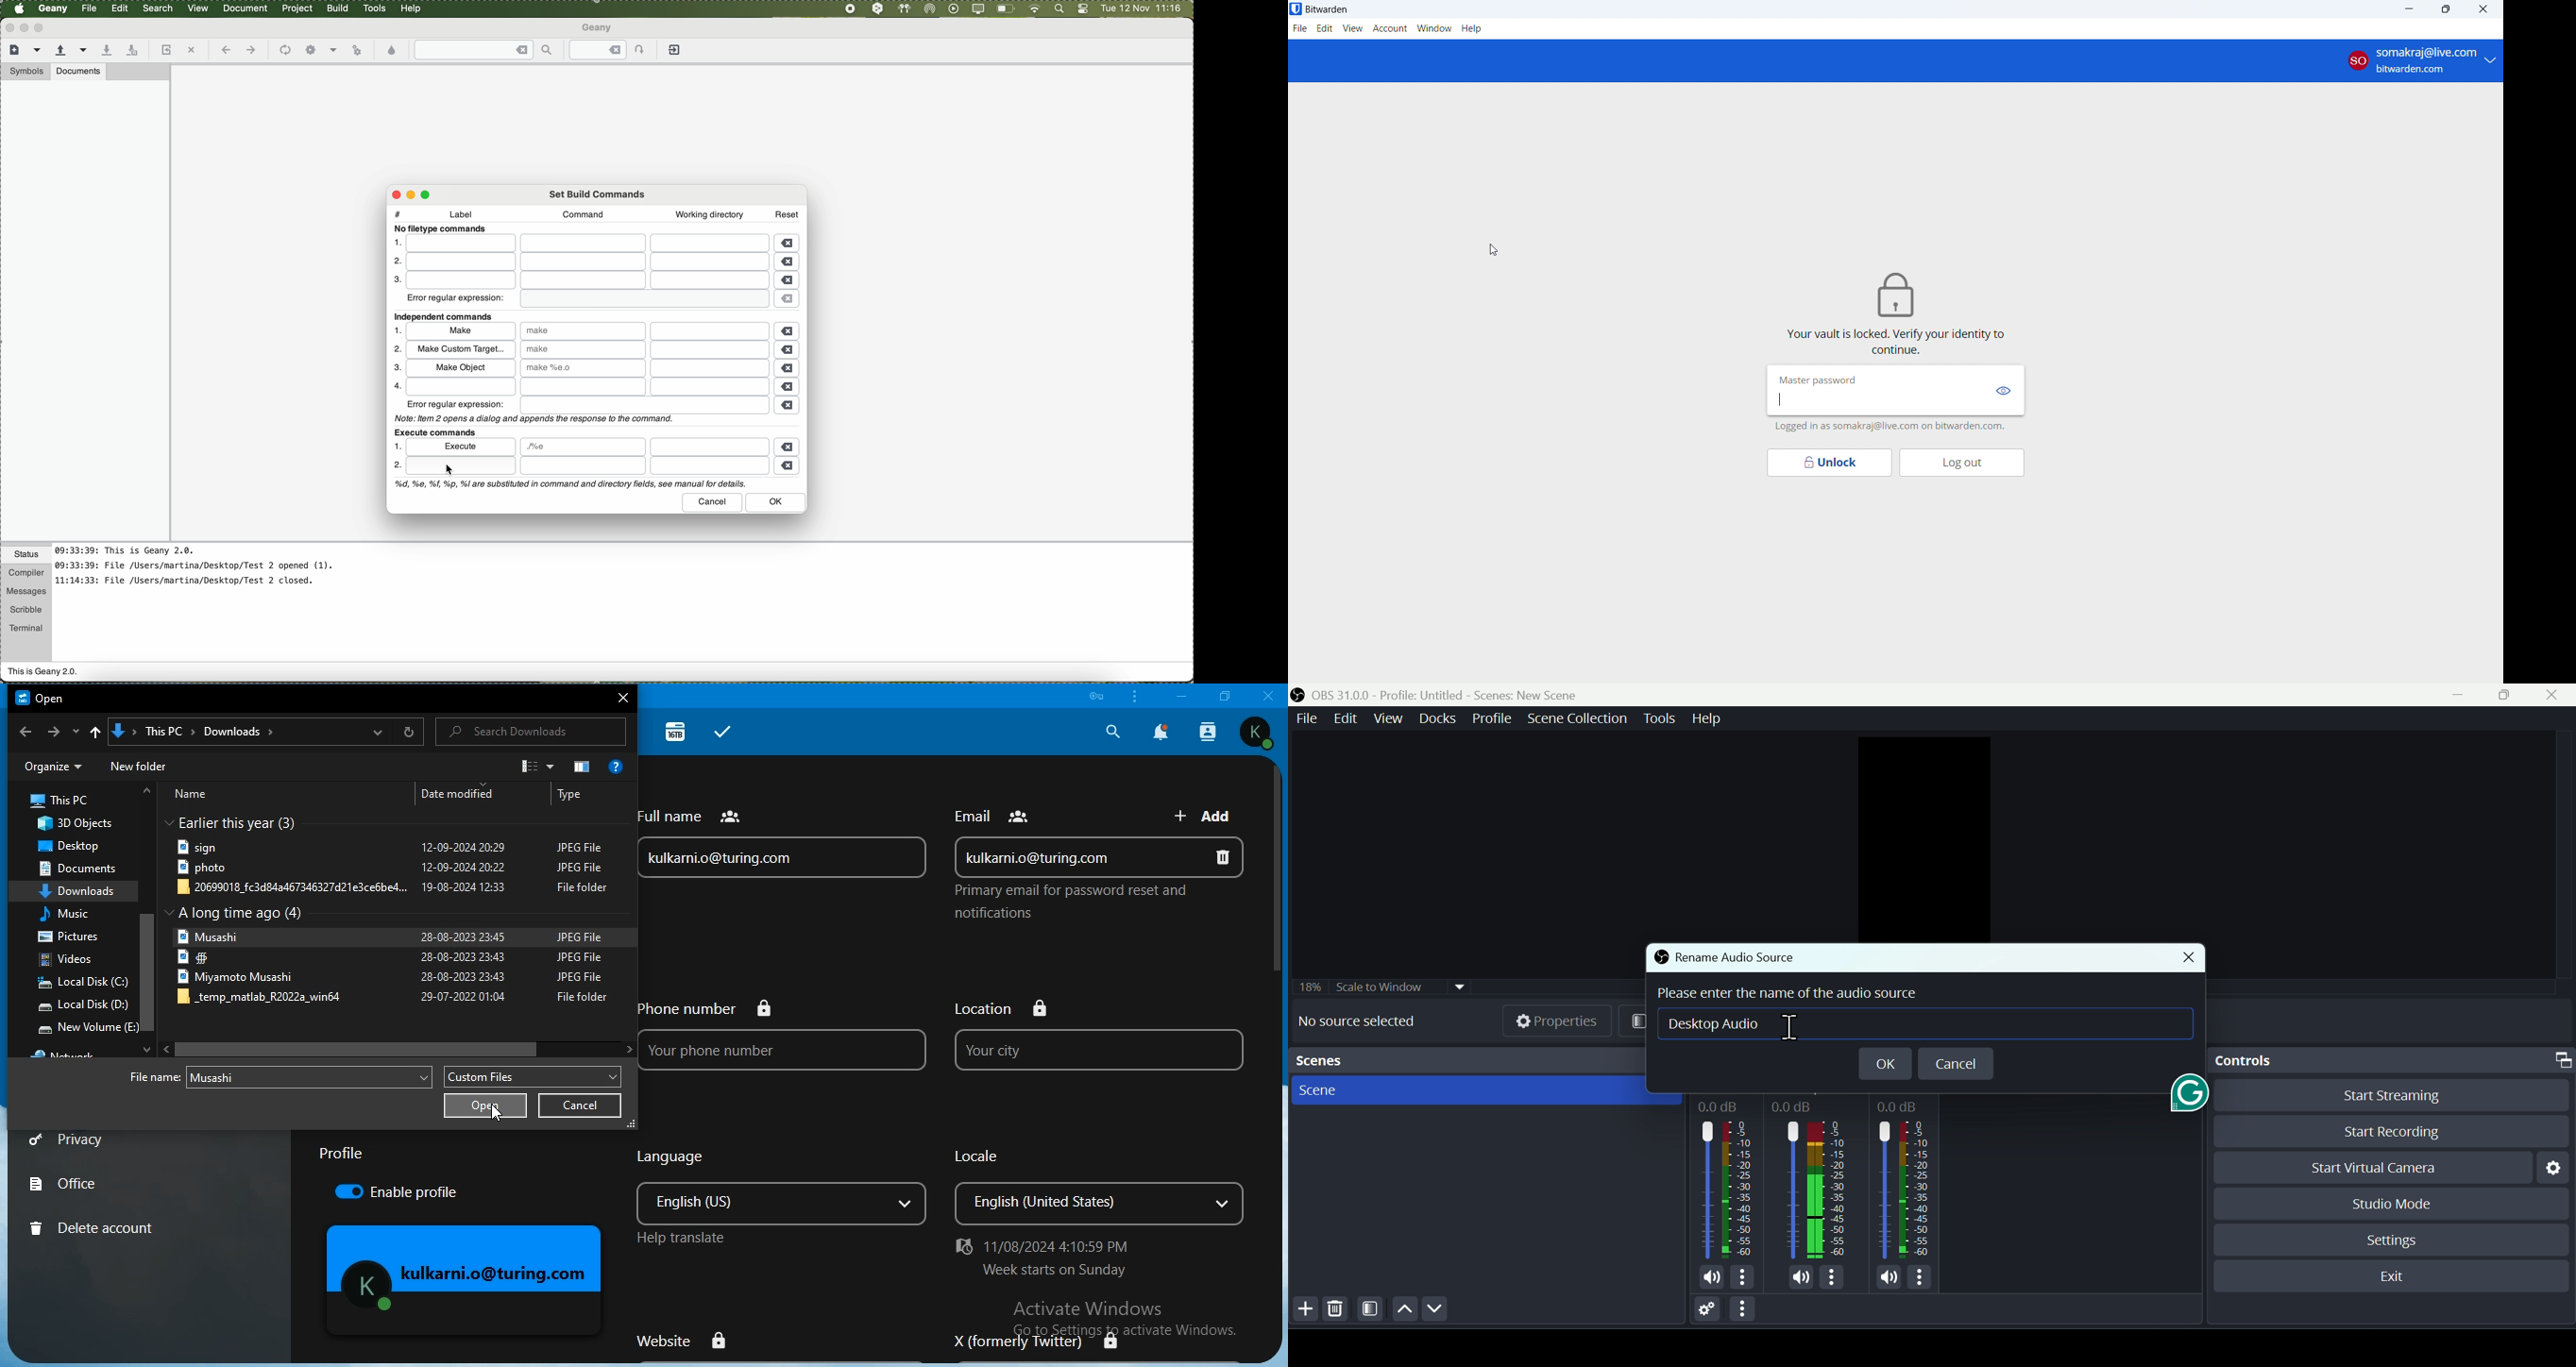  What do you see at coordinates (1901, 294) in the screenshot?
I see `lock icon` at bounding box center [1901, 294].